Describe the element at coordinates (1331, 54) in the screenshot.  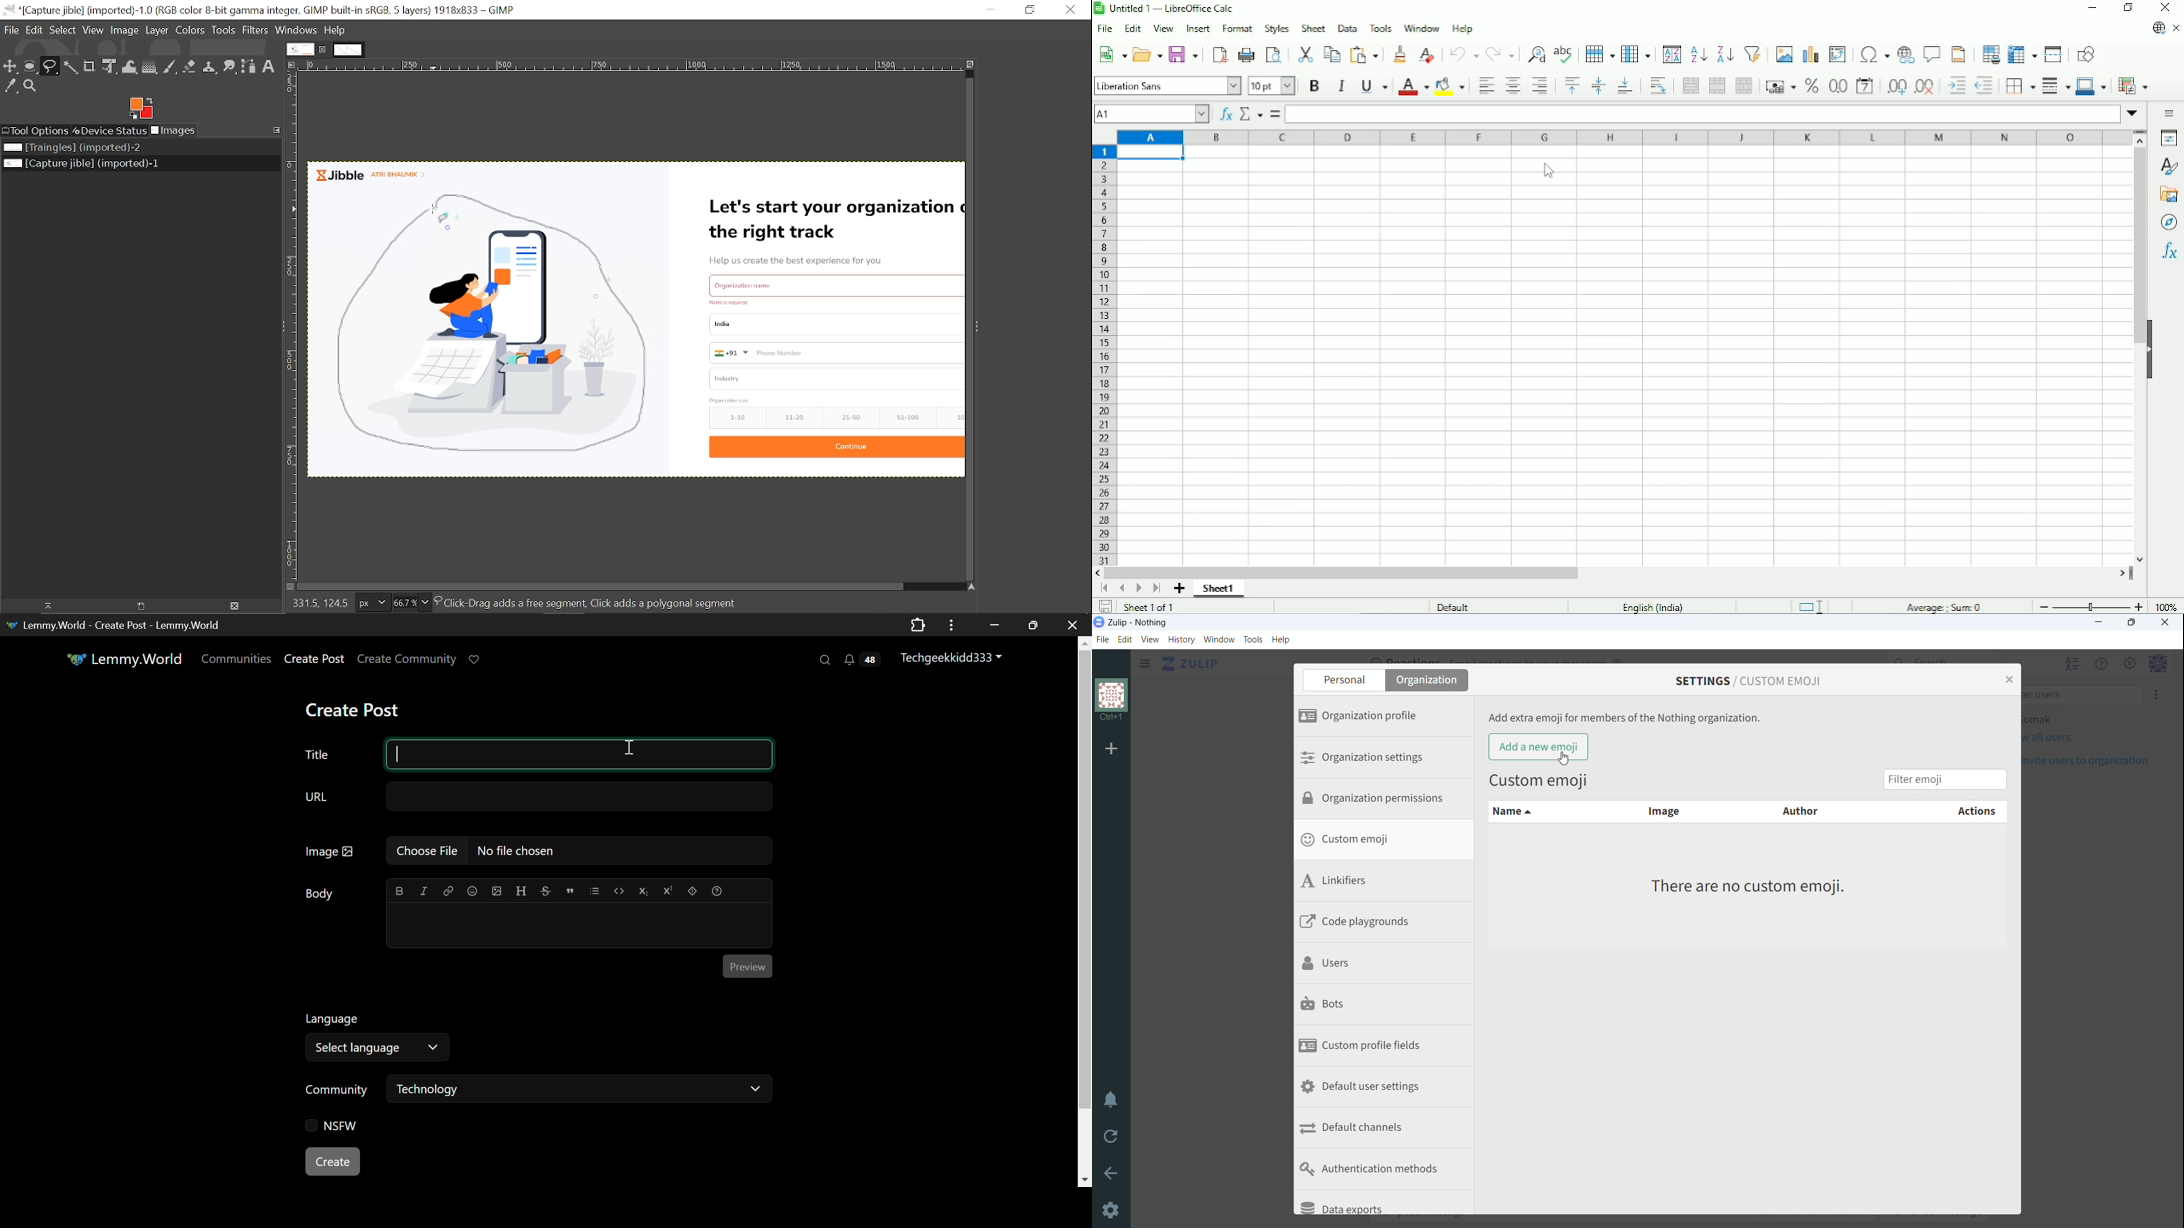
I see `Copy` at that location.